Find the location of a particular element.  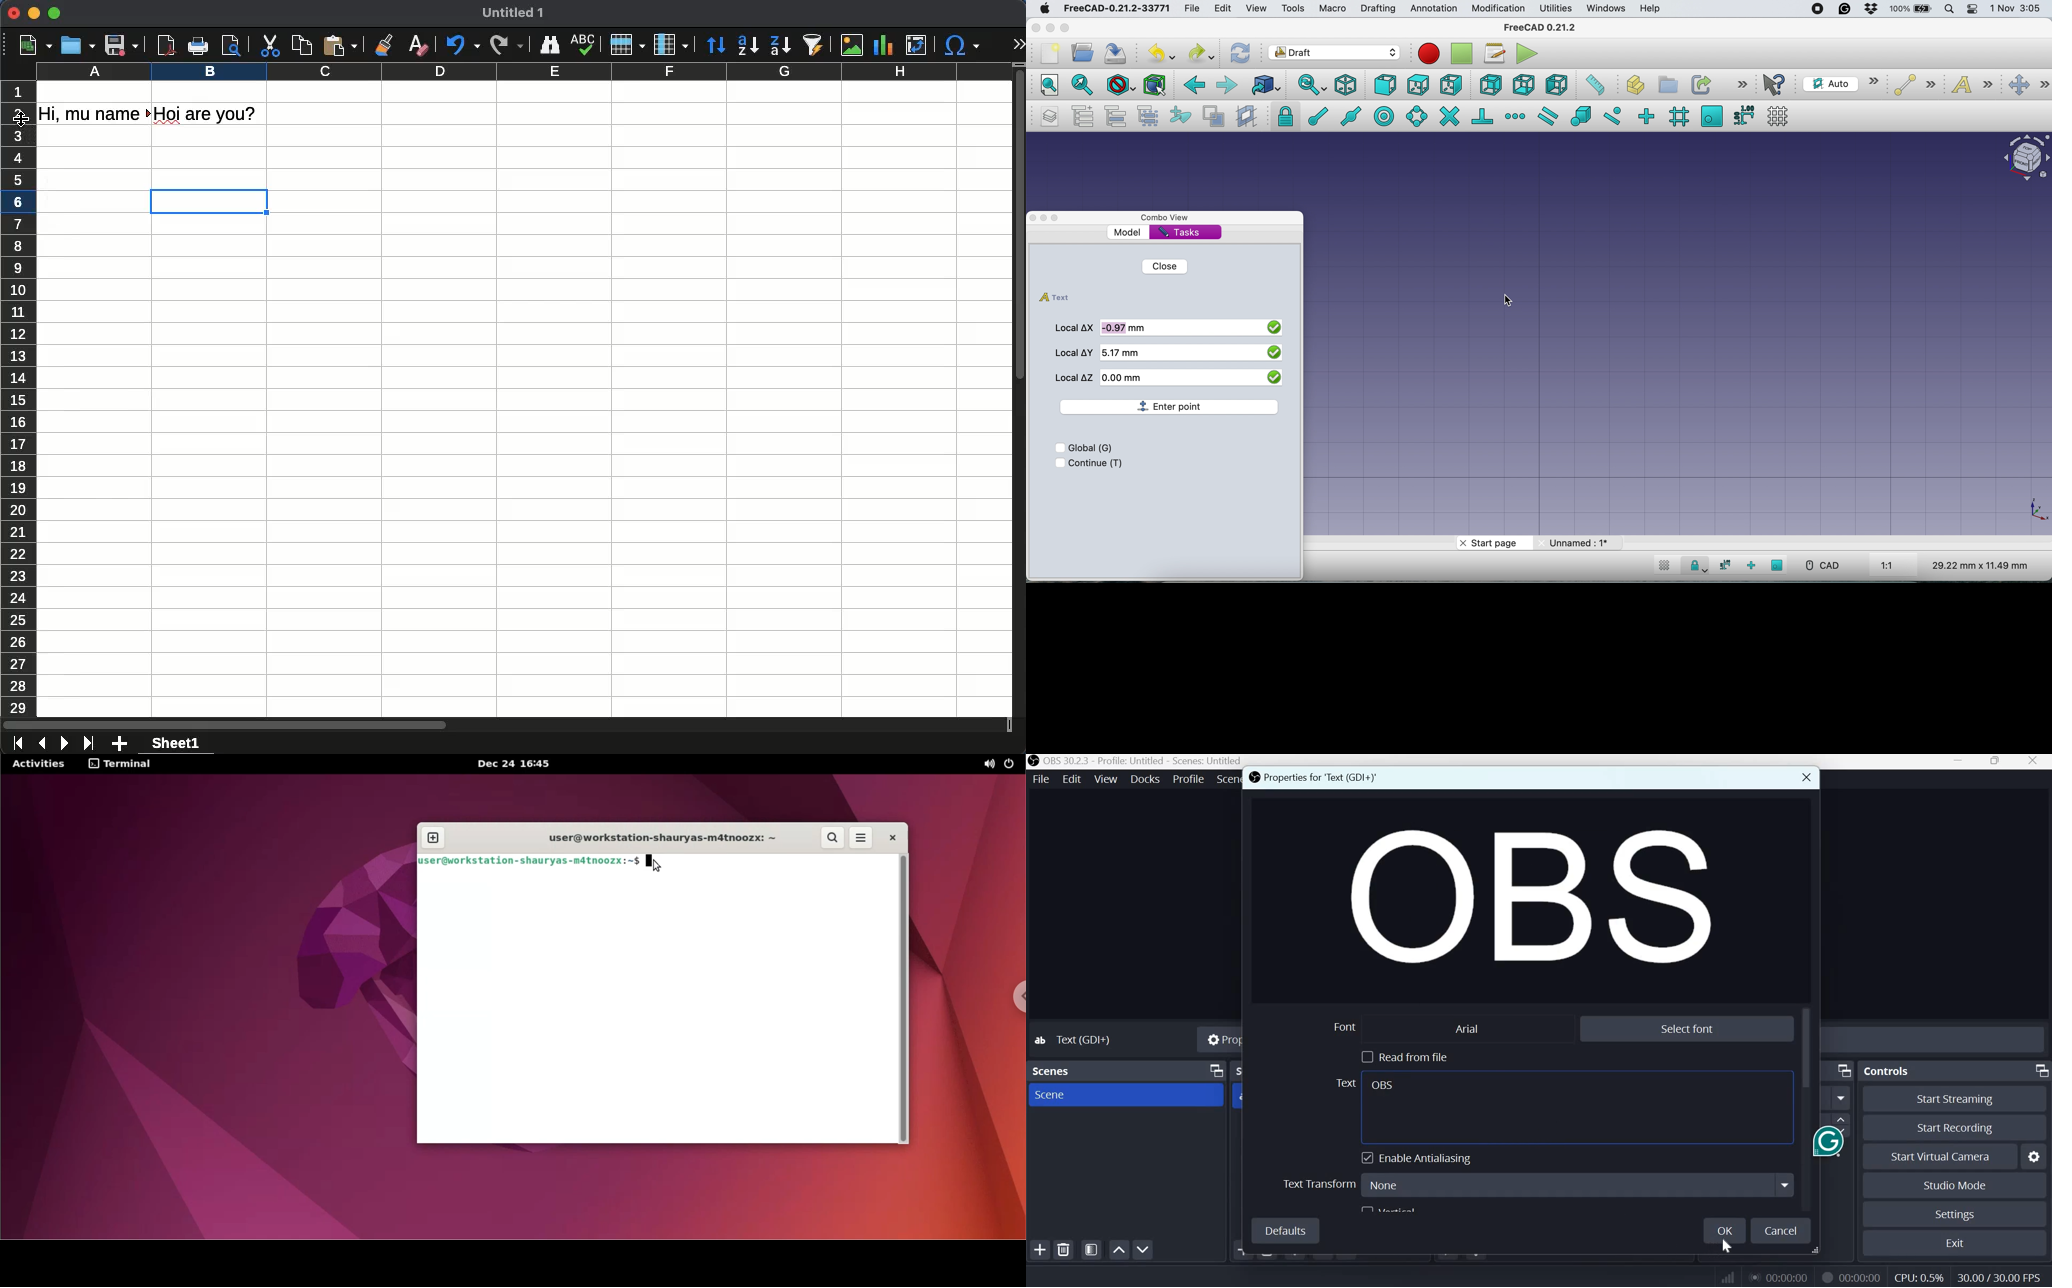

sort is located at coordinates (716, 46).